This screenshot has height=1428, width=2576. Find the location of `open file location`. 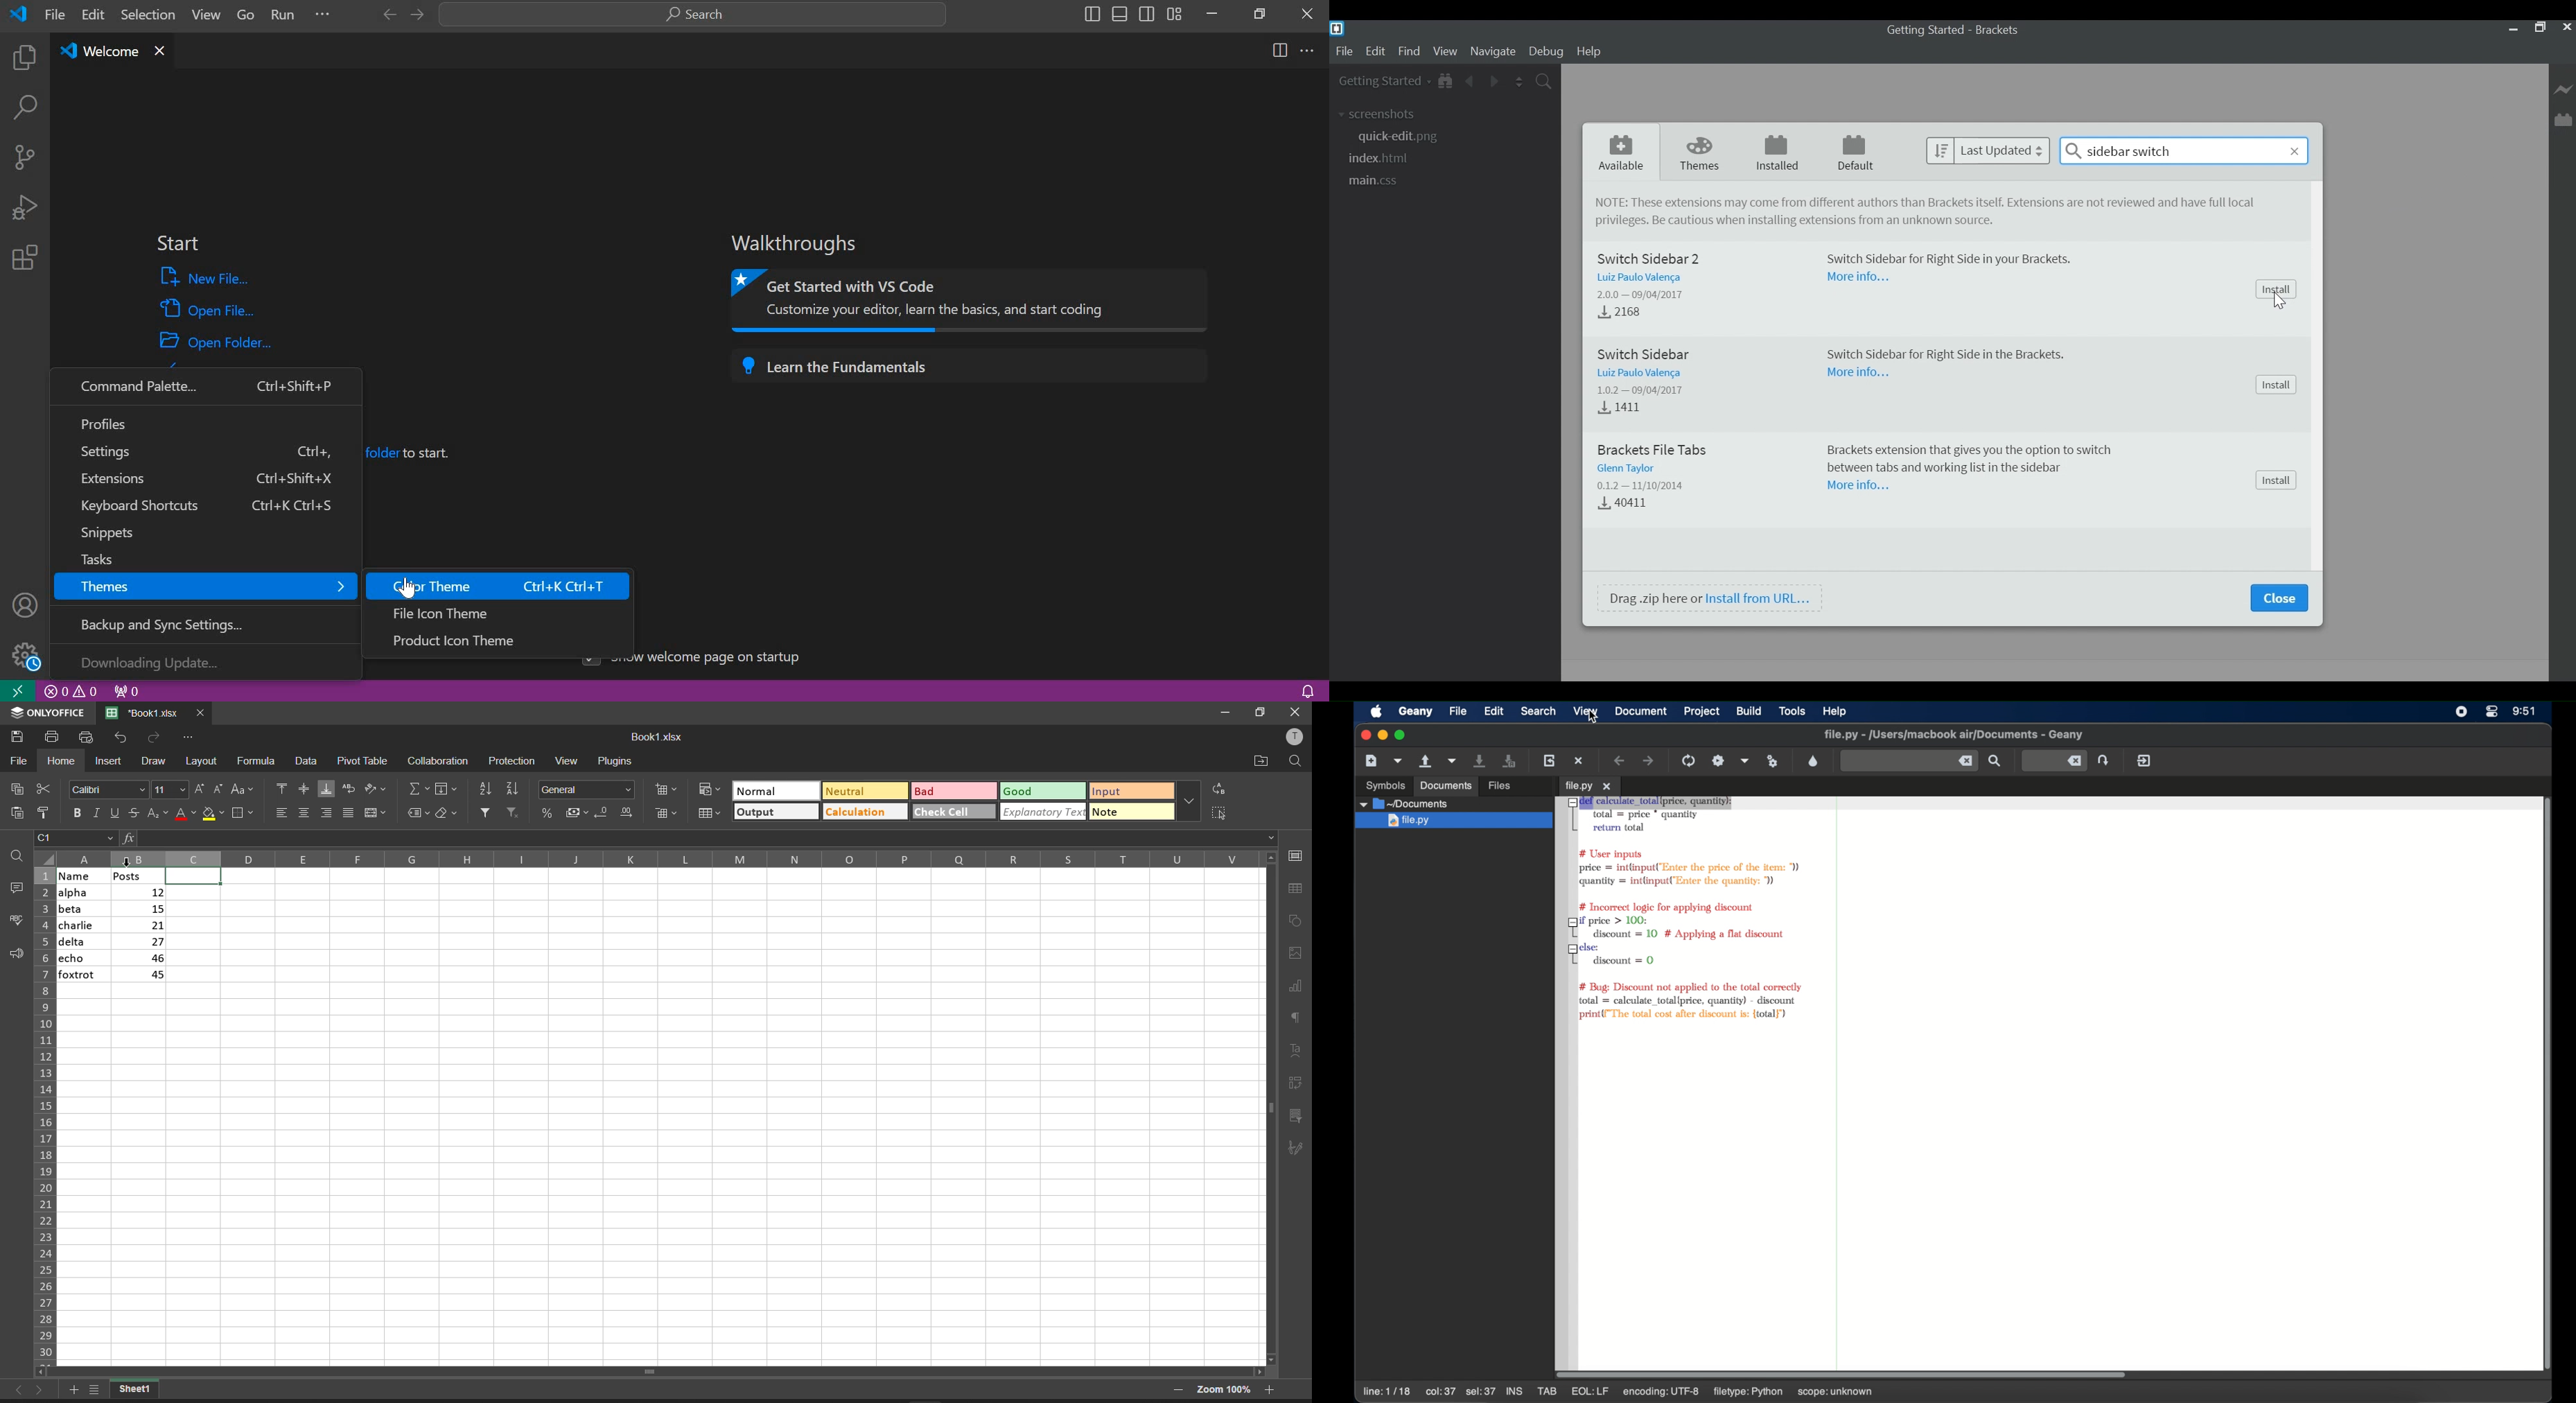

open file location is located at coordinates (1262, 762).